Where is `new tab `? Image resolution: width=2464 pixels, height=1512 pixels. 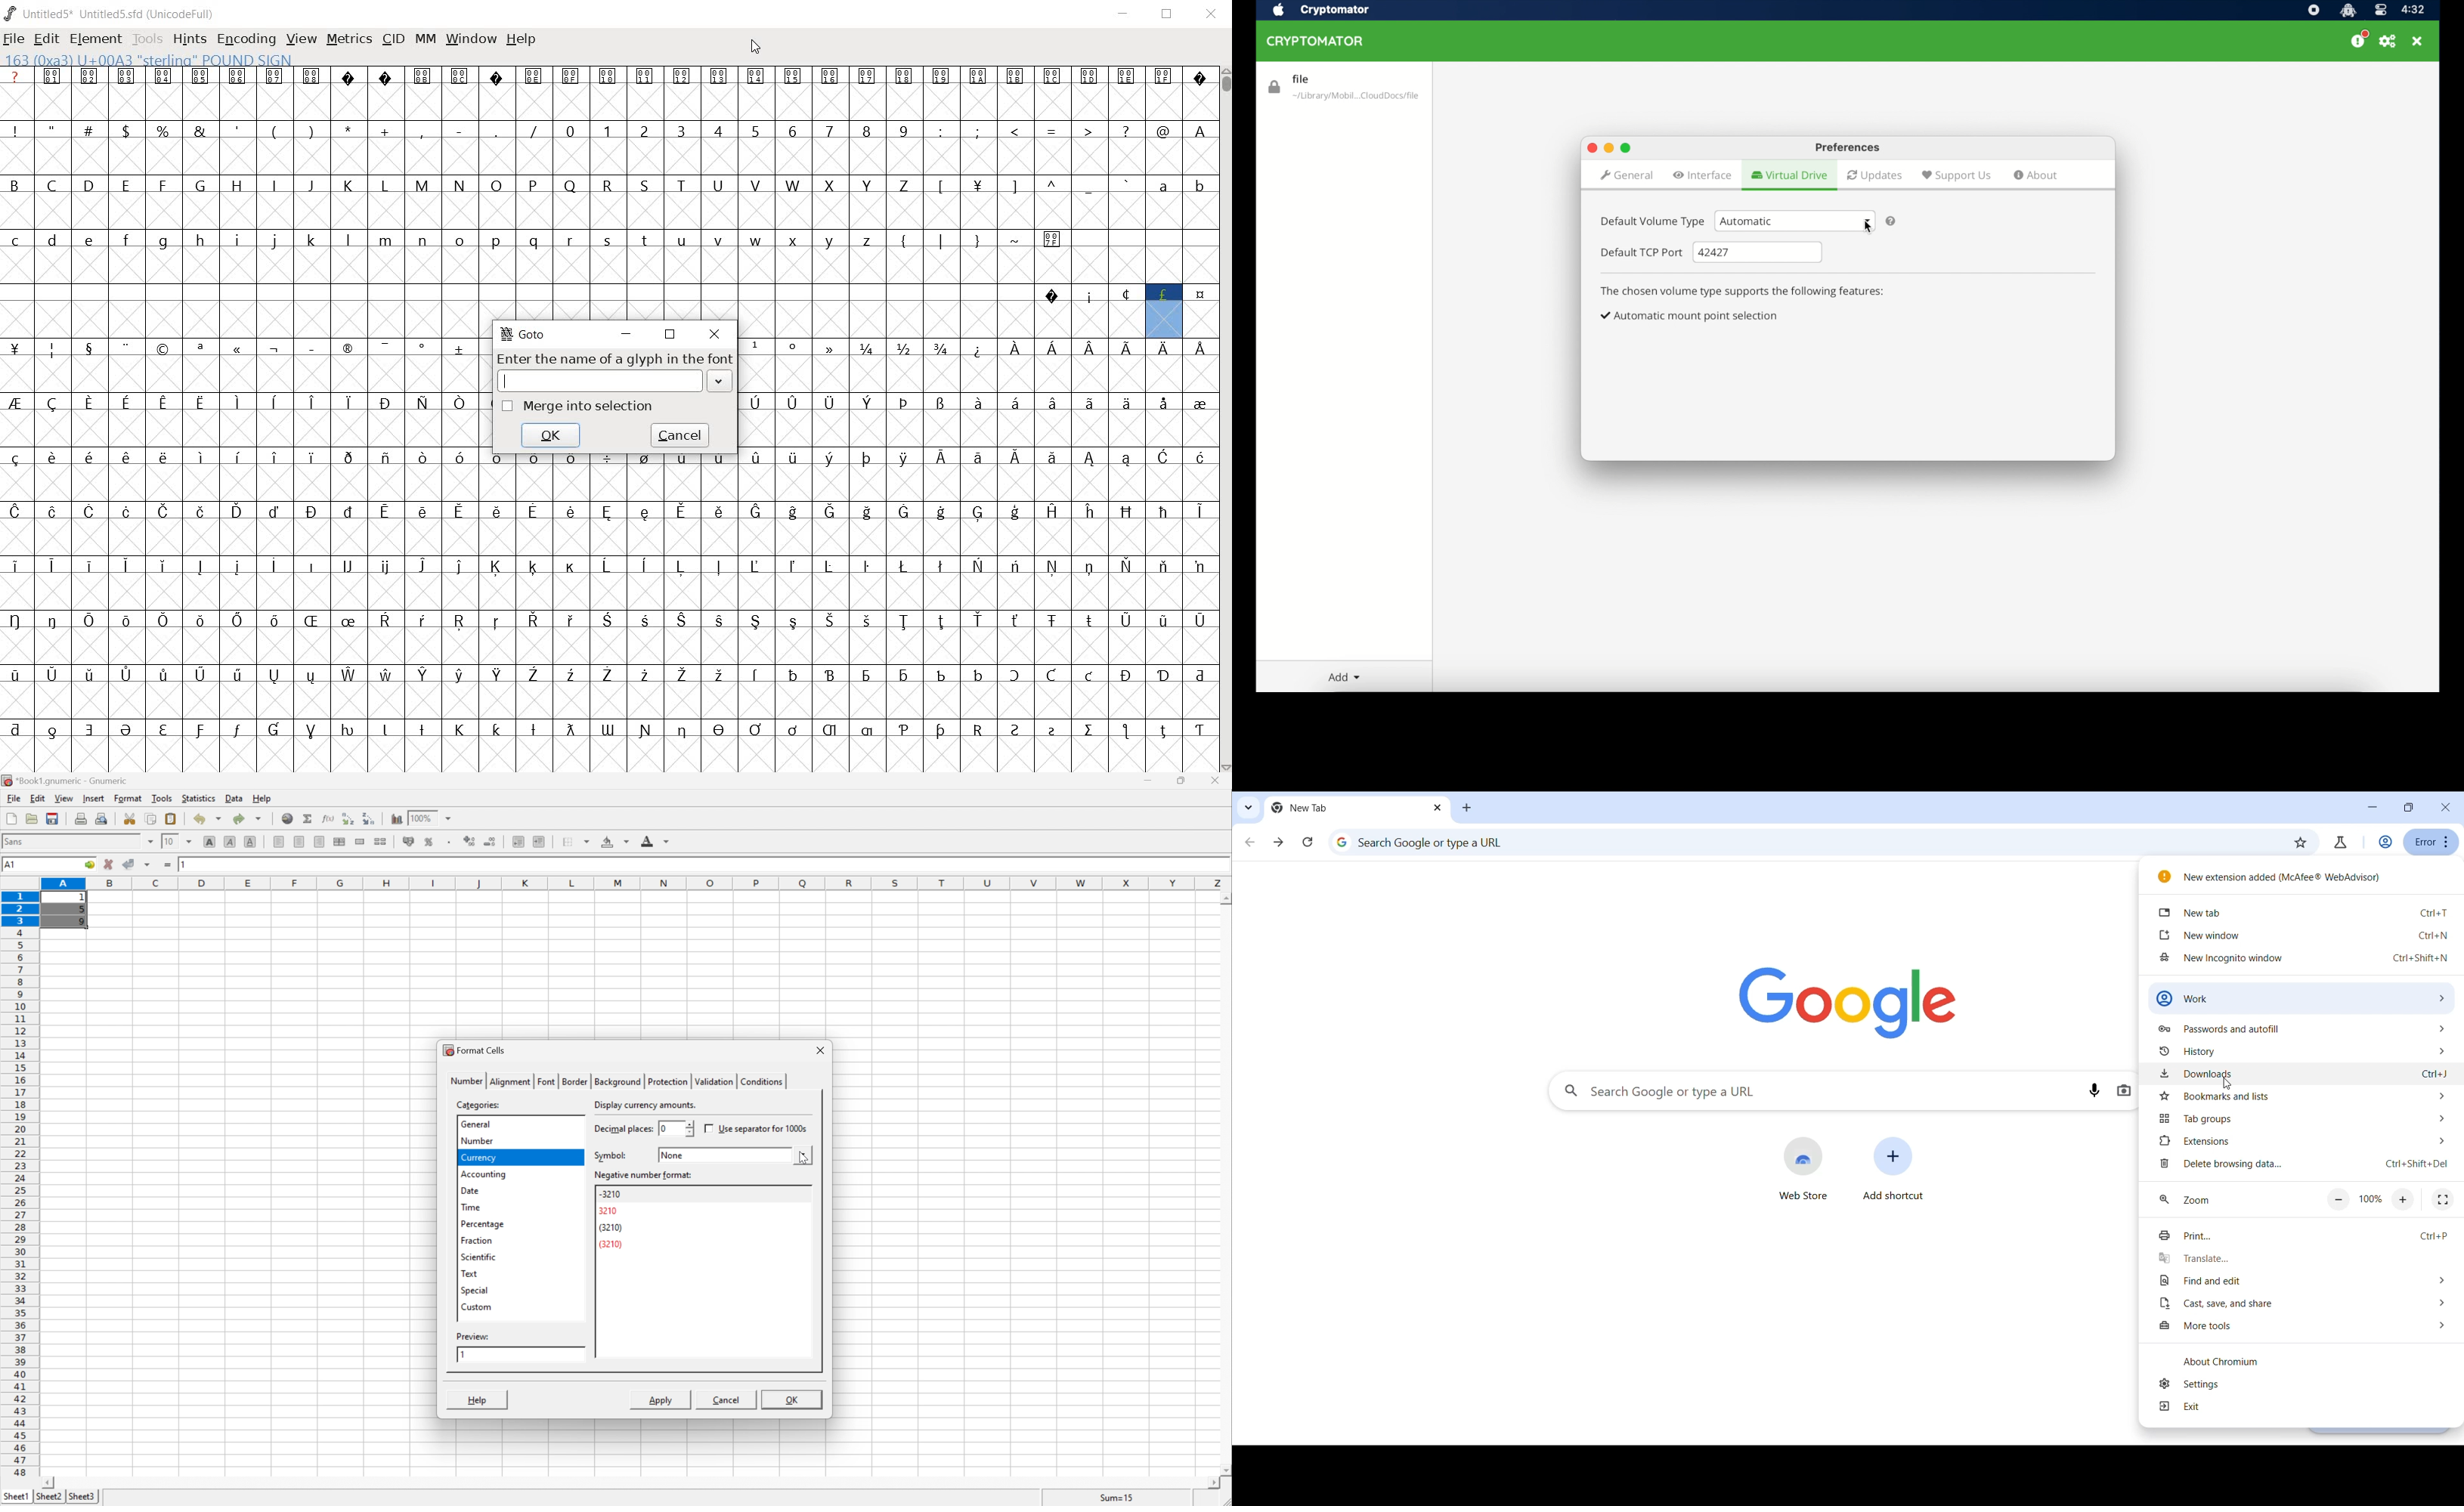
new tab  is located at coordinates (1344, 808).